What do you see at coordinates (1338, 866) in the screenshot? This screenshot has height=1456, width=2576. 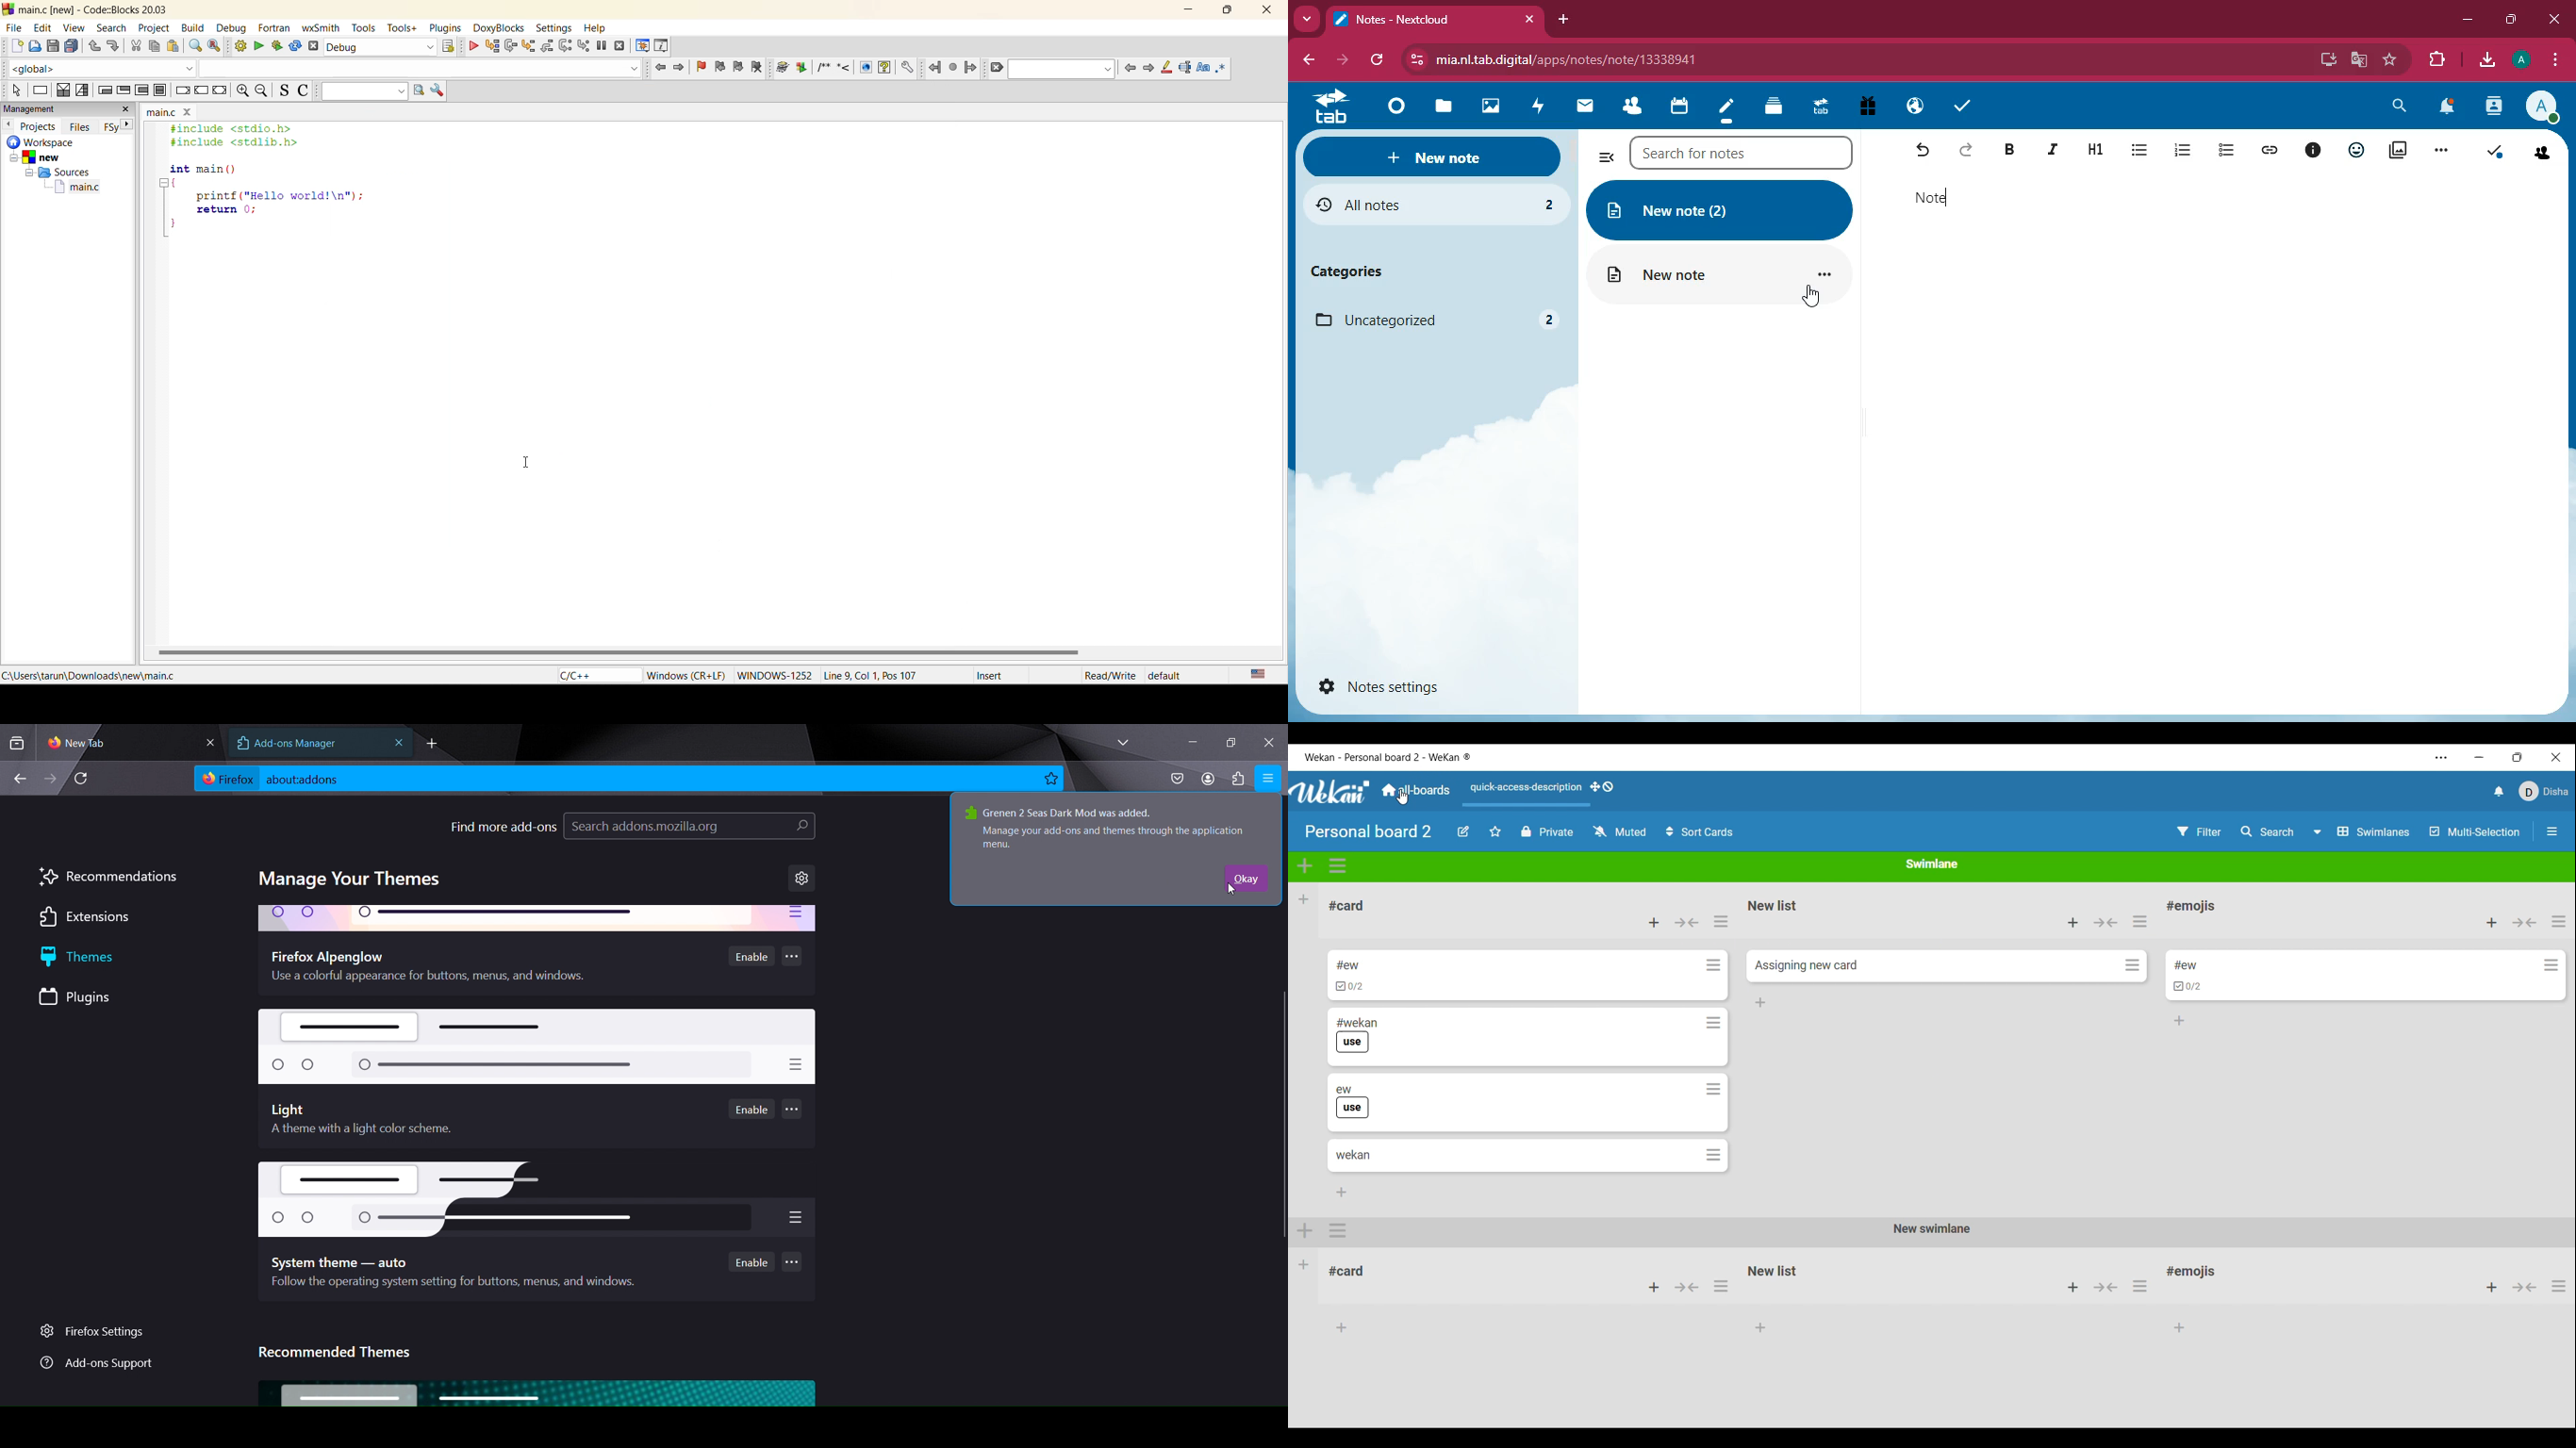 I see `Swimlane actions` at bounding box center [1338, 866].